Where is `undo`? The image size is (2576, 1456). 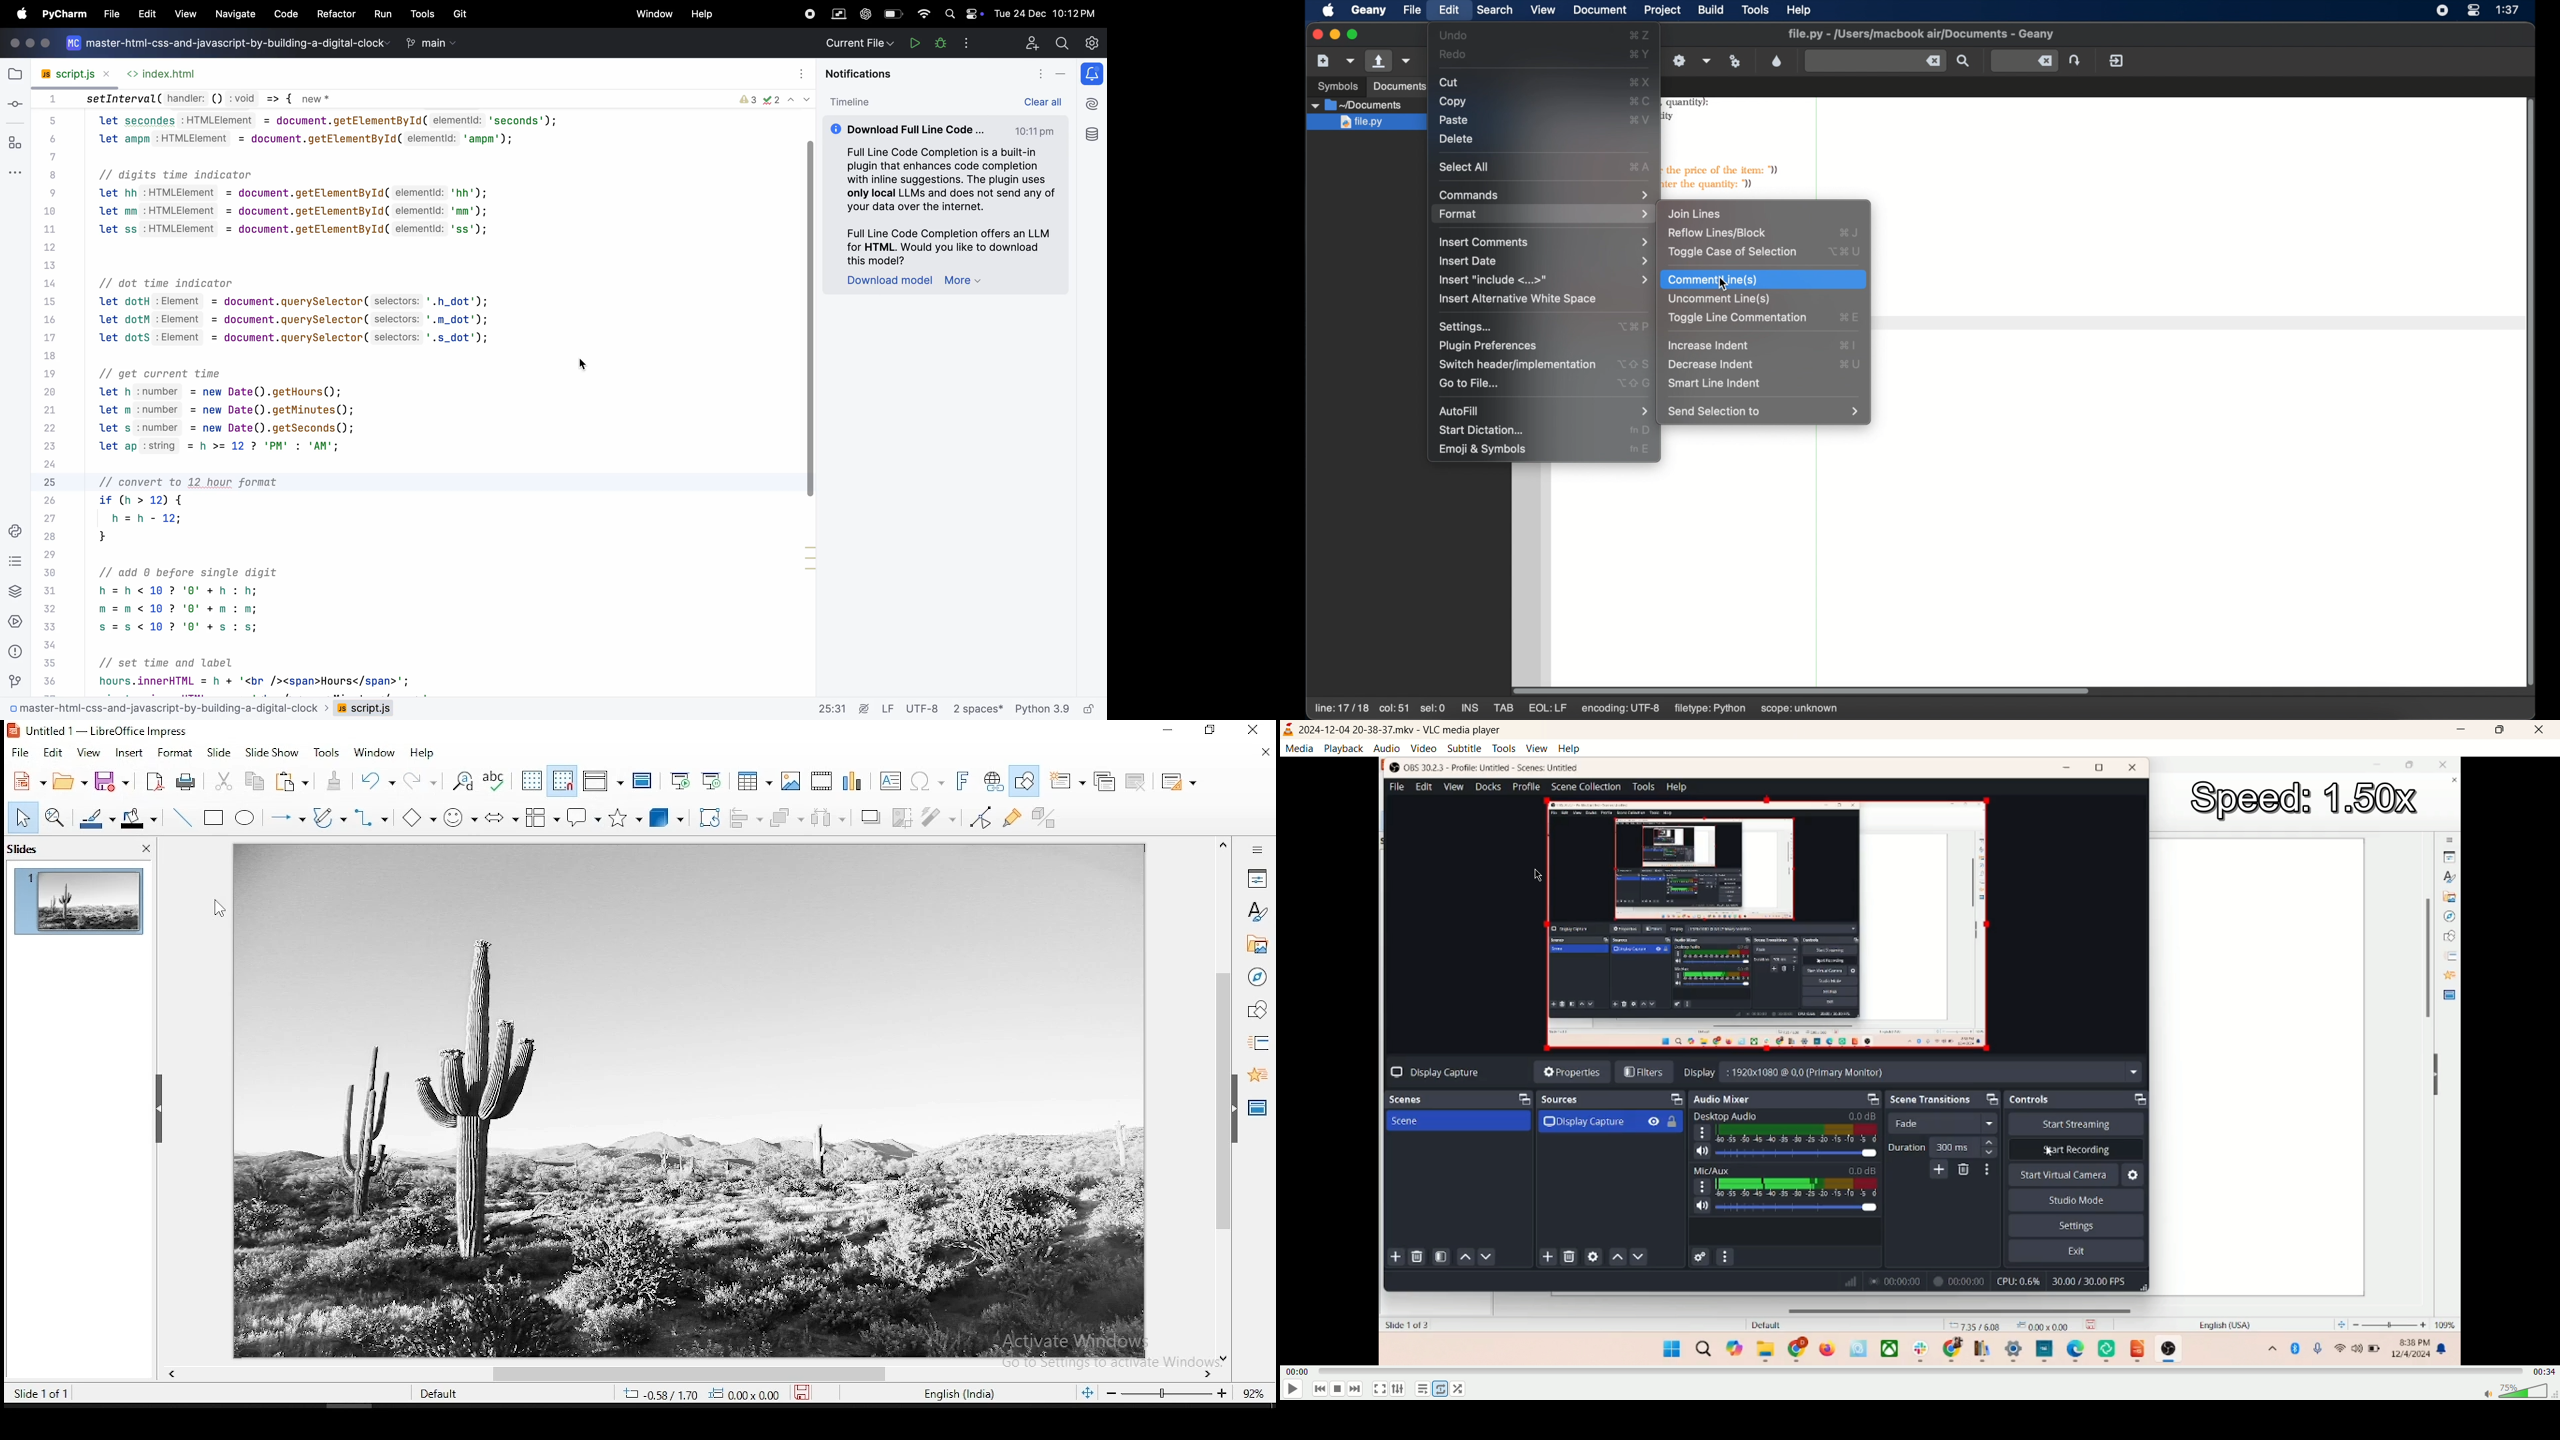
undo is located at coordinates (1453, 35).